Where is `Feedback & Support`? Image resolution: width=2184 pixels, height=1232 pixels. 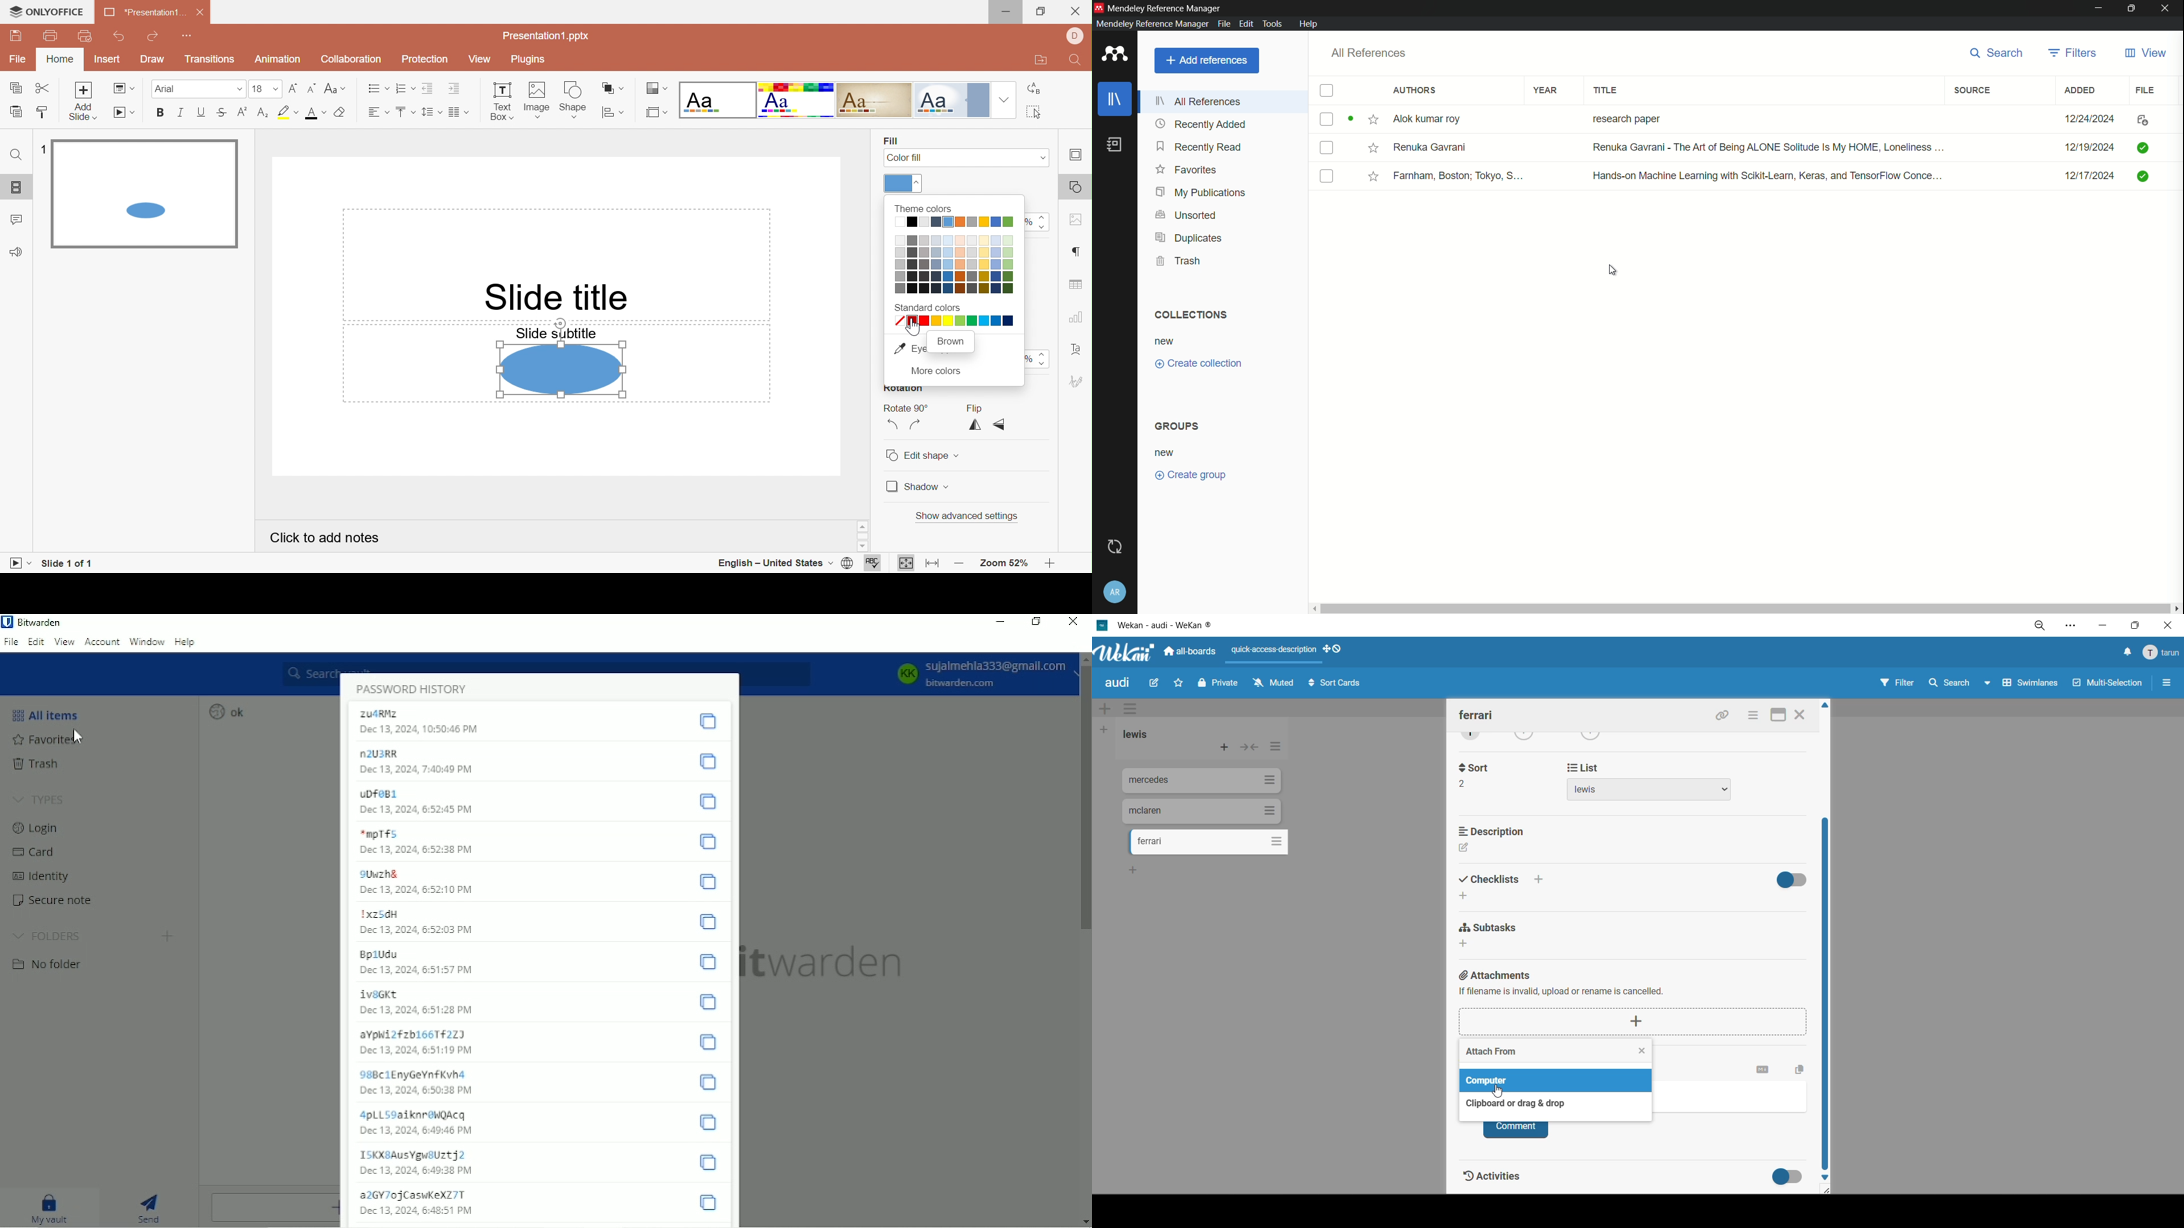
Feedback & Support is located at coordinates (19, 252).